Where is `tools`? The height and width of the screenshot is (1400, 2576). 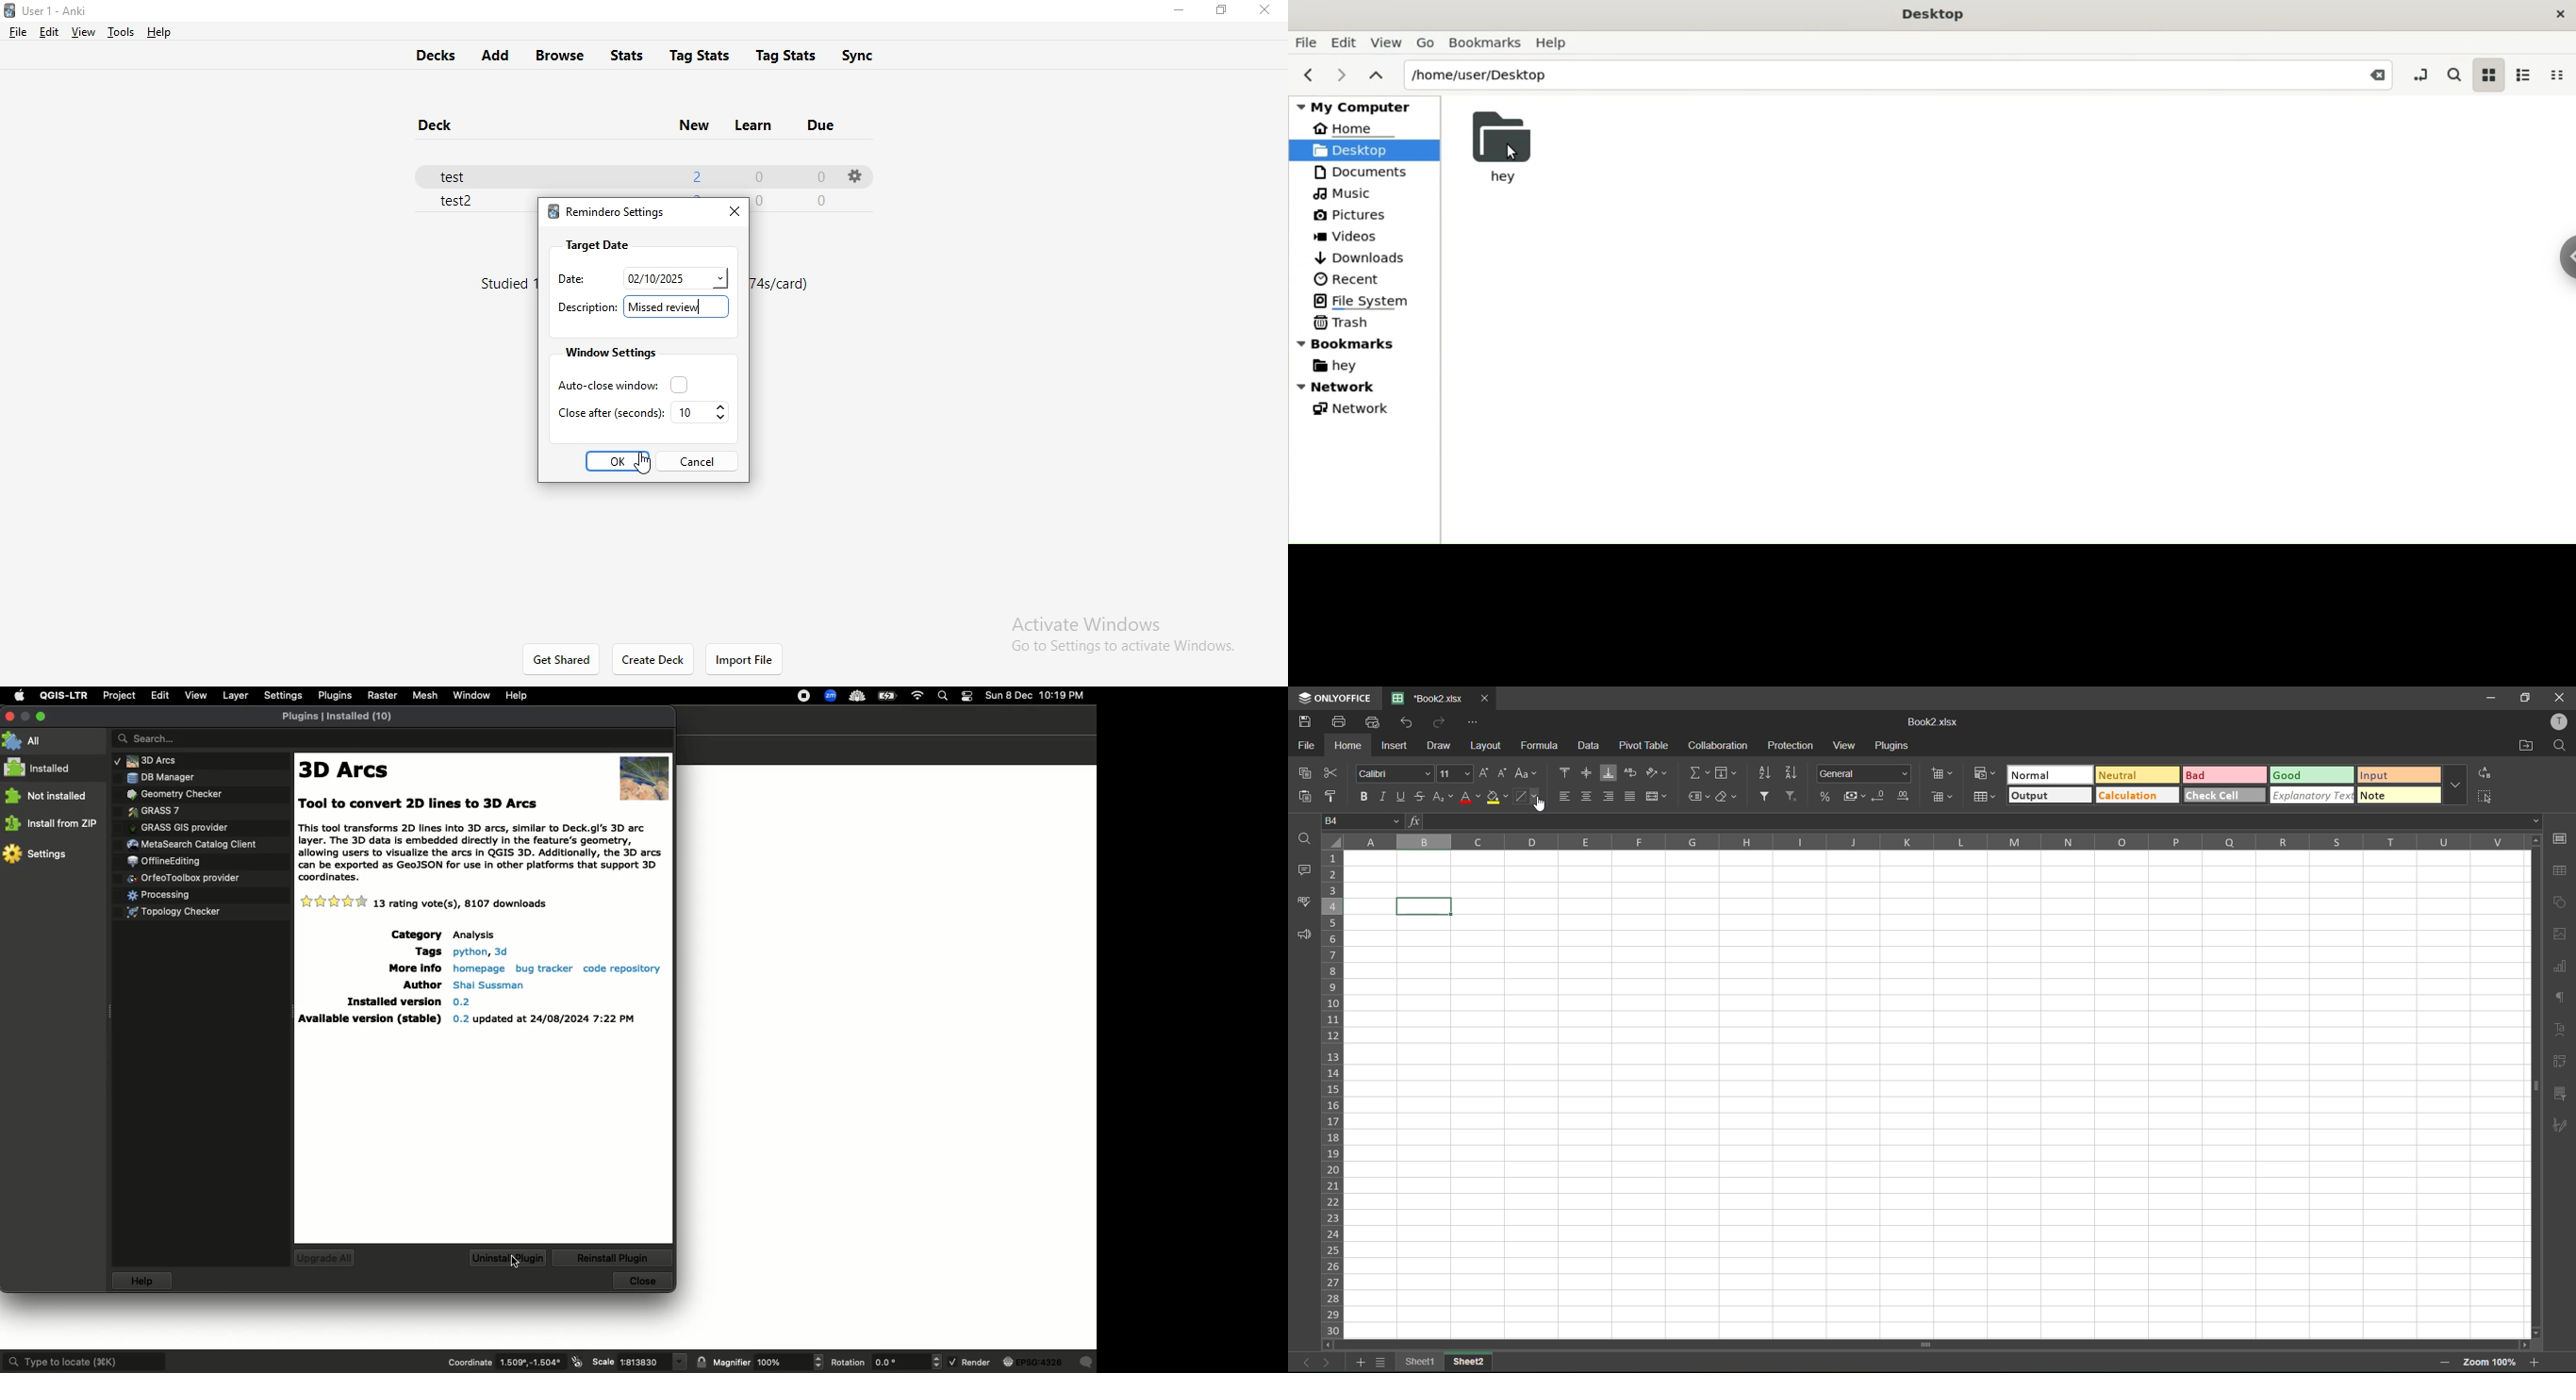
tools is located at coordinates (118, 32).